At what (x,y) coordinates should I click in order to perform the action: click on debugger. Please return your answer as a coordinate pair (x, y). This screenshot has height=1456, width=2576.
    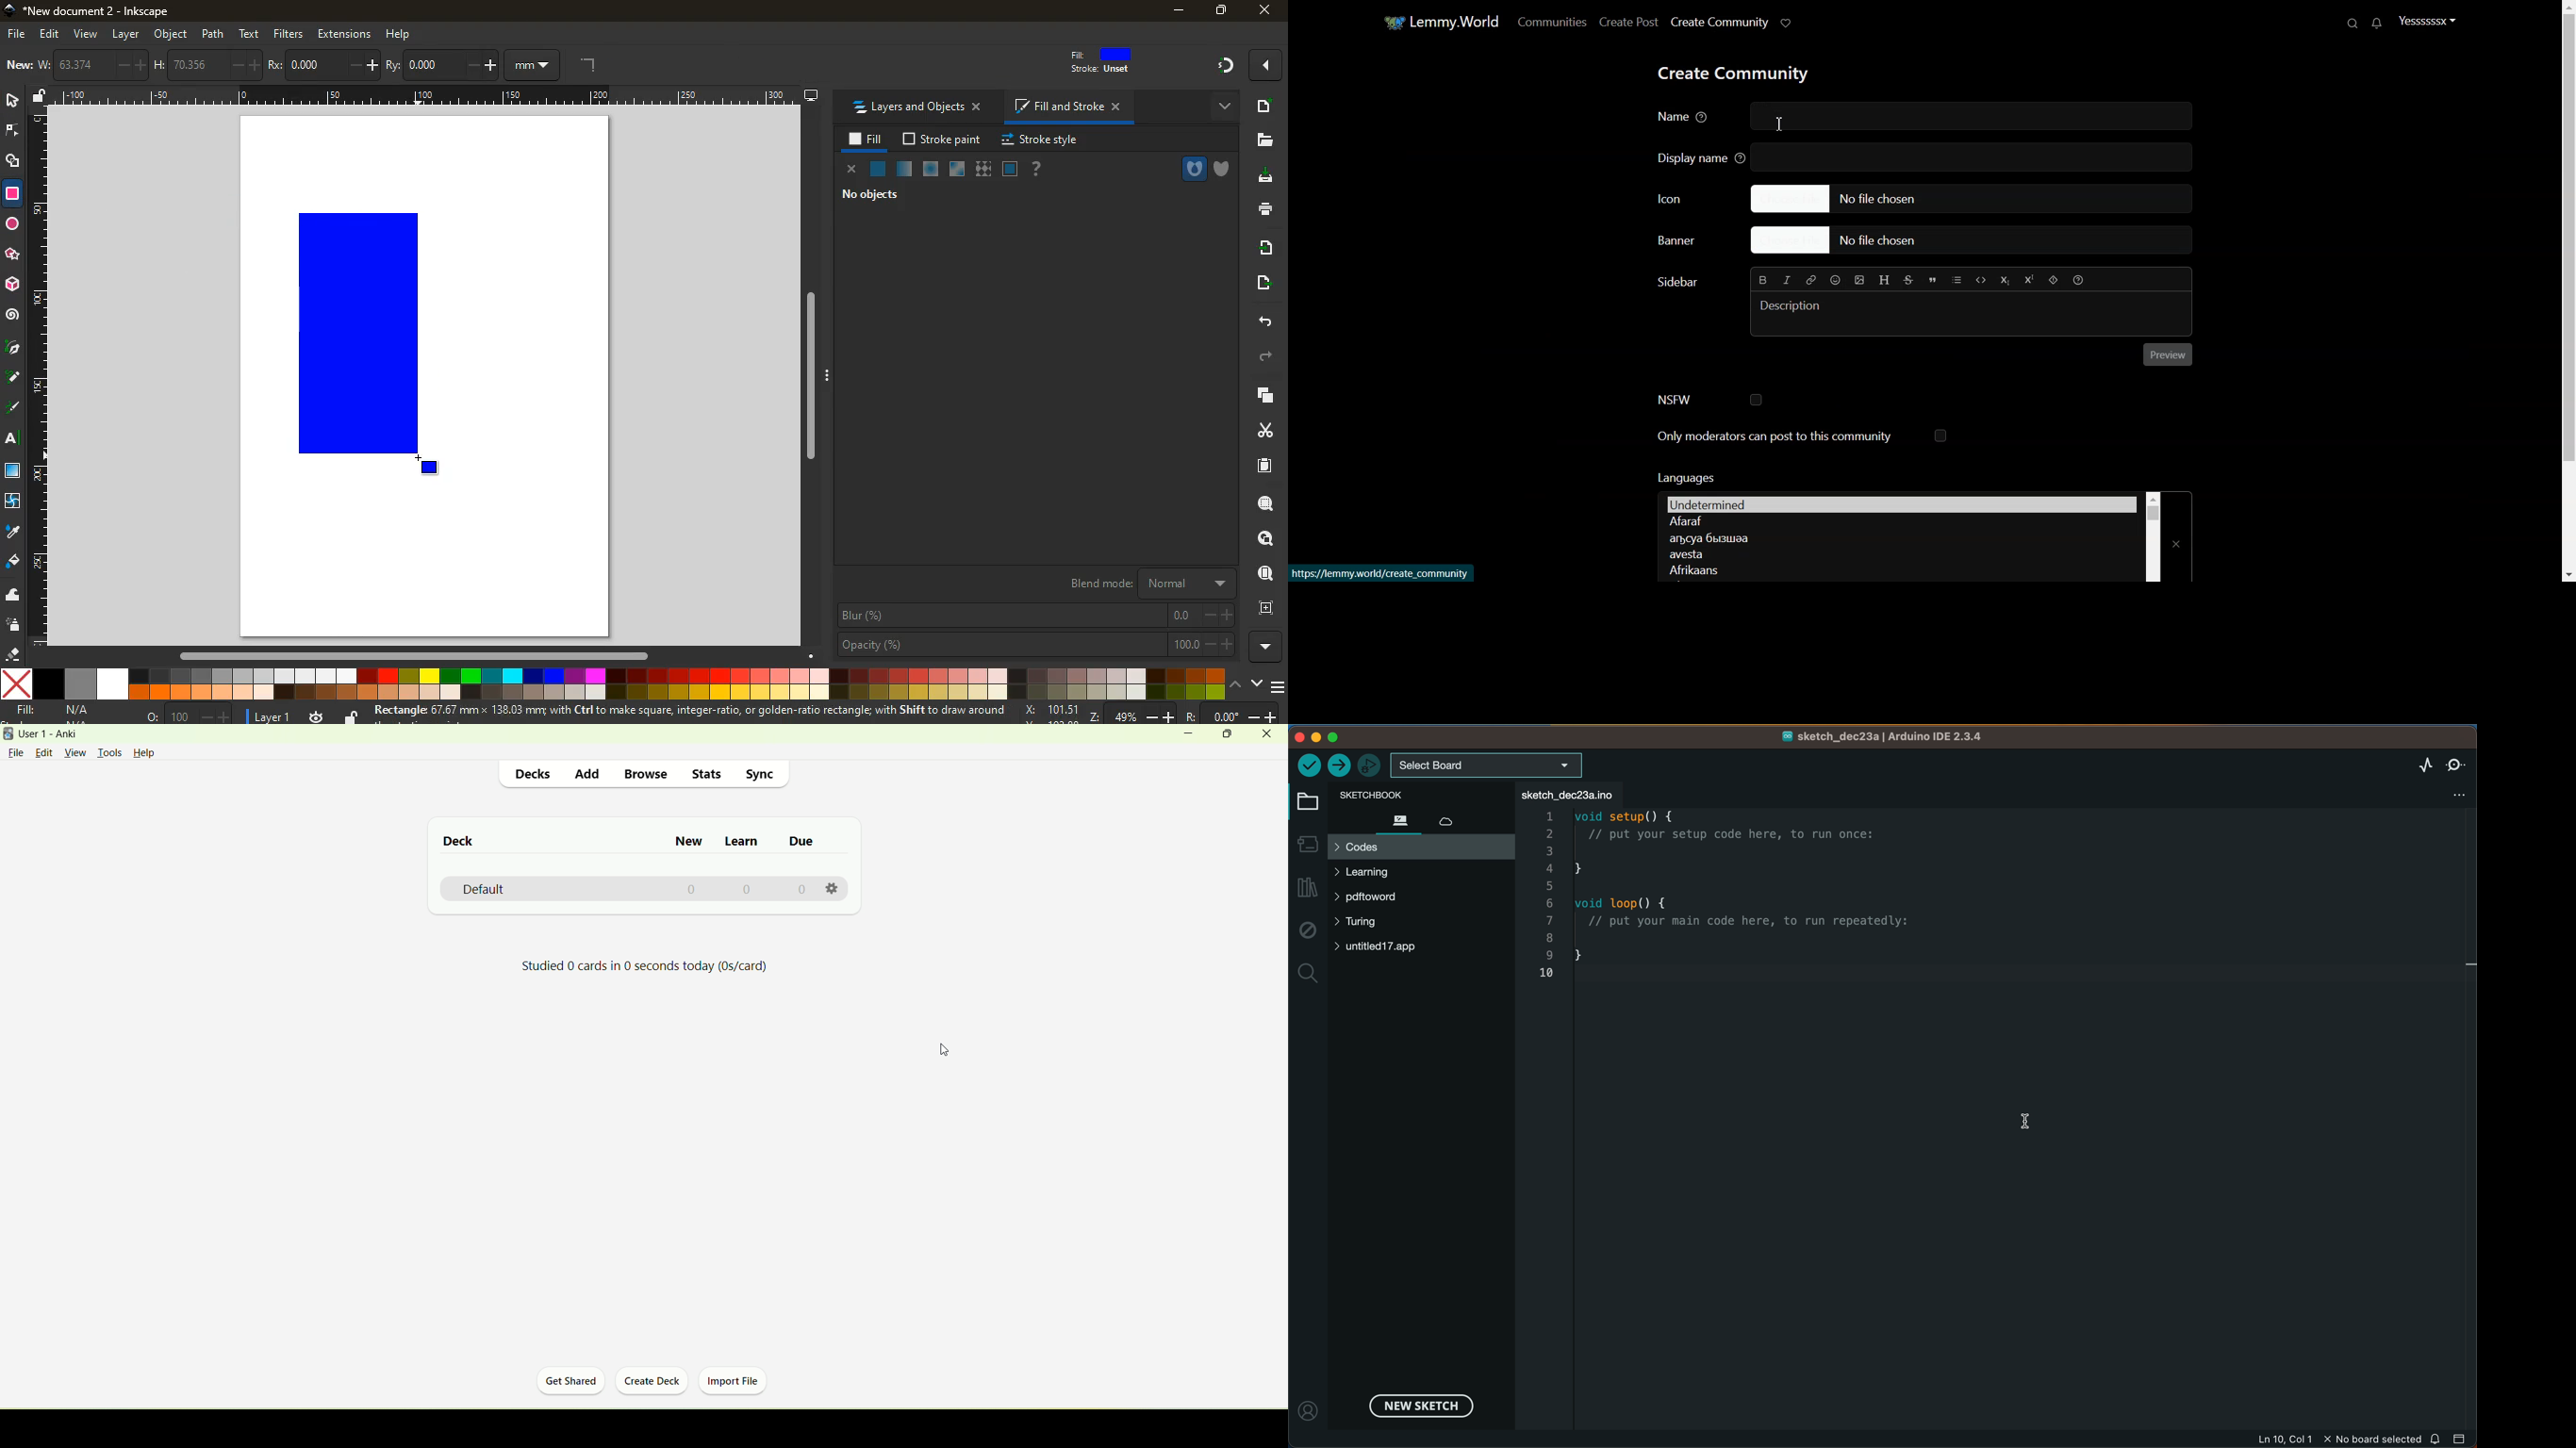
    Looking at the image, I should click on (1368, 766).